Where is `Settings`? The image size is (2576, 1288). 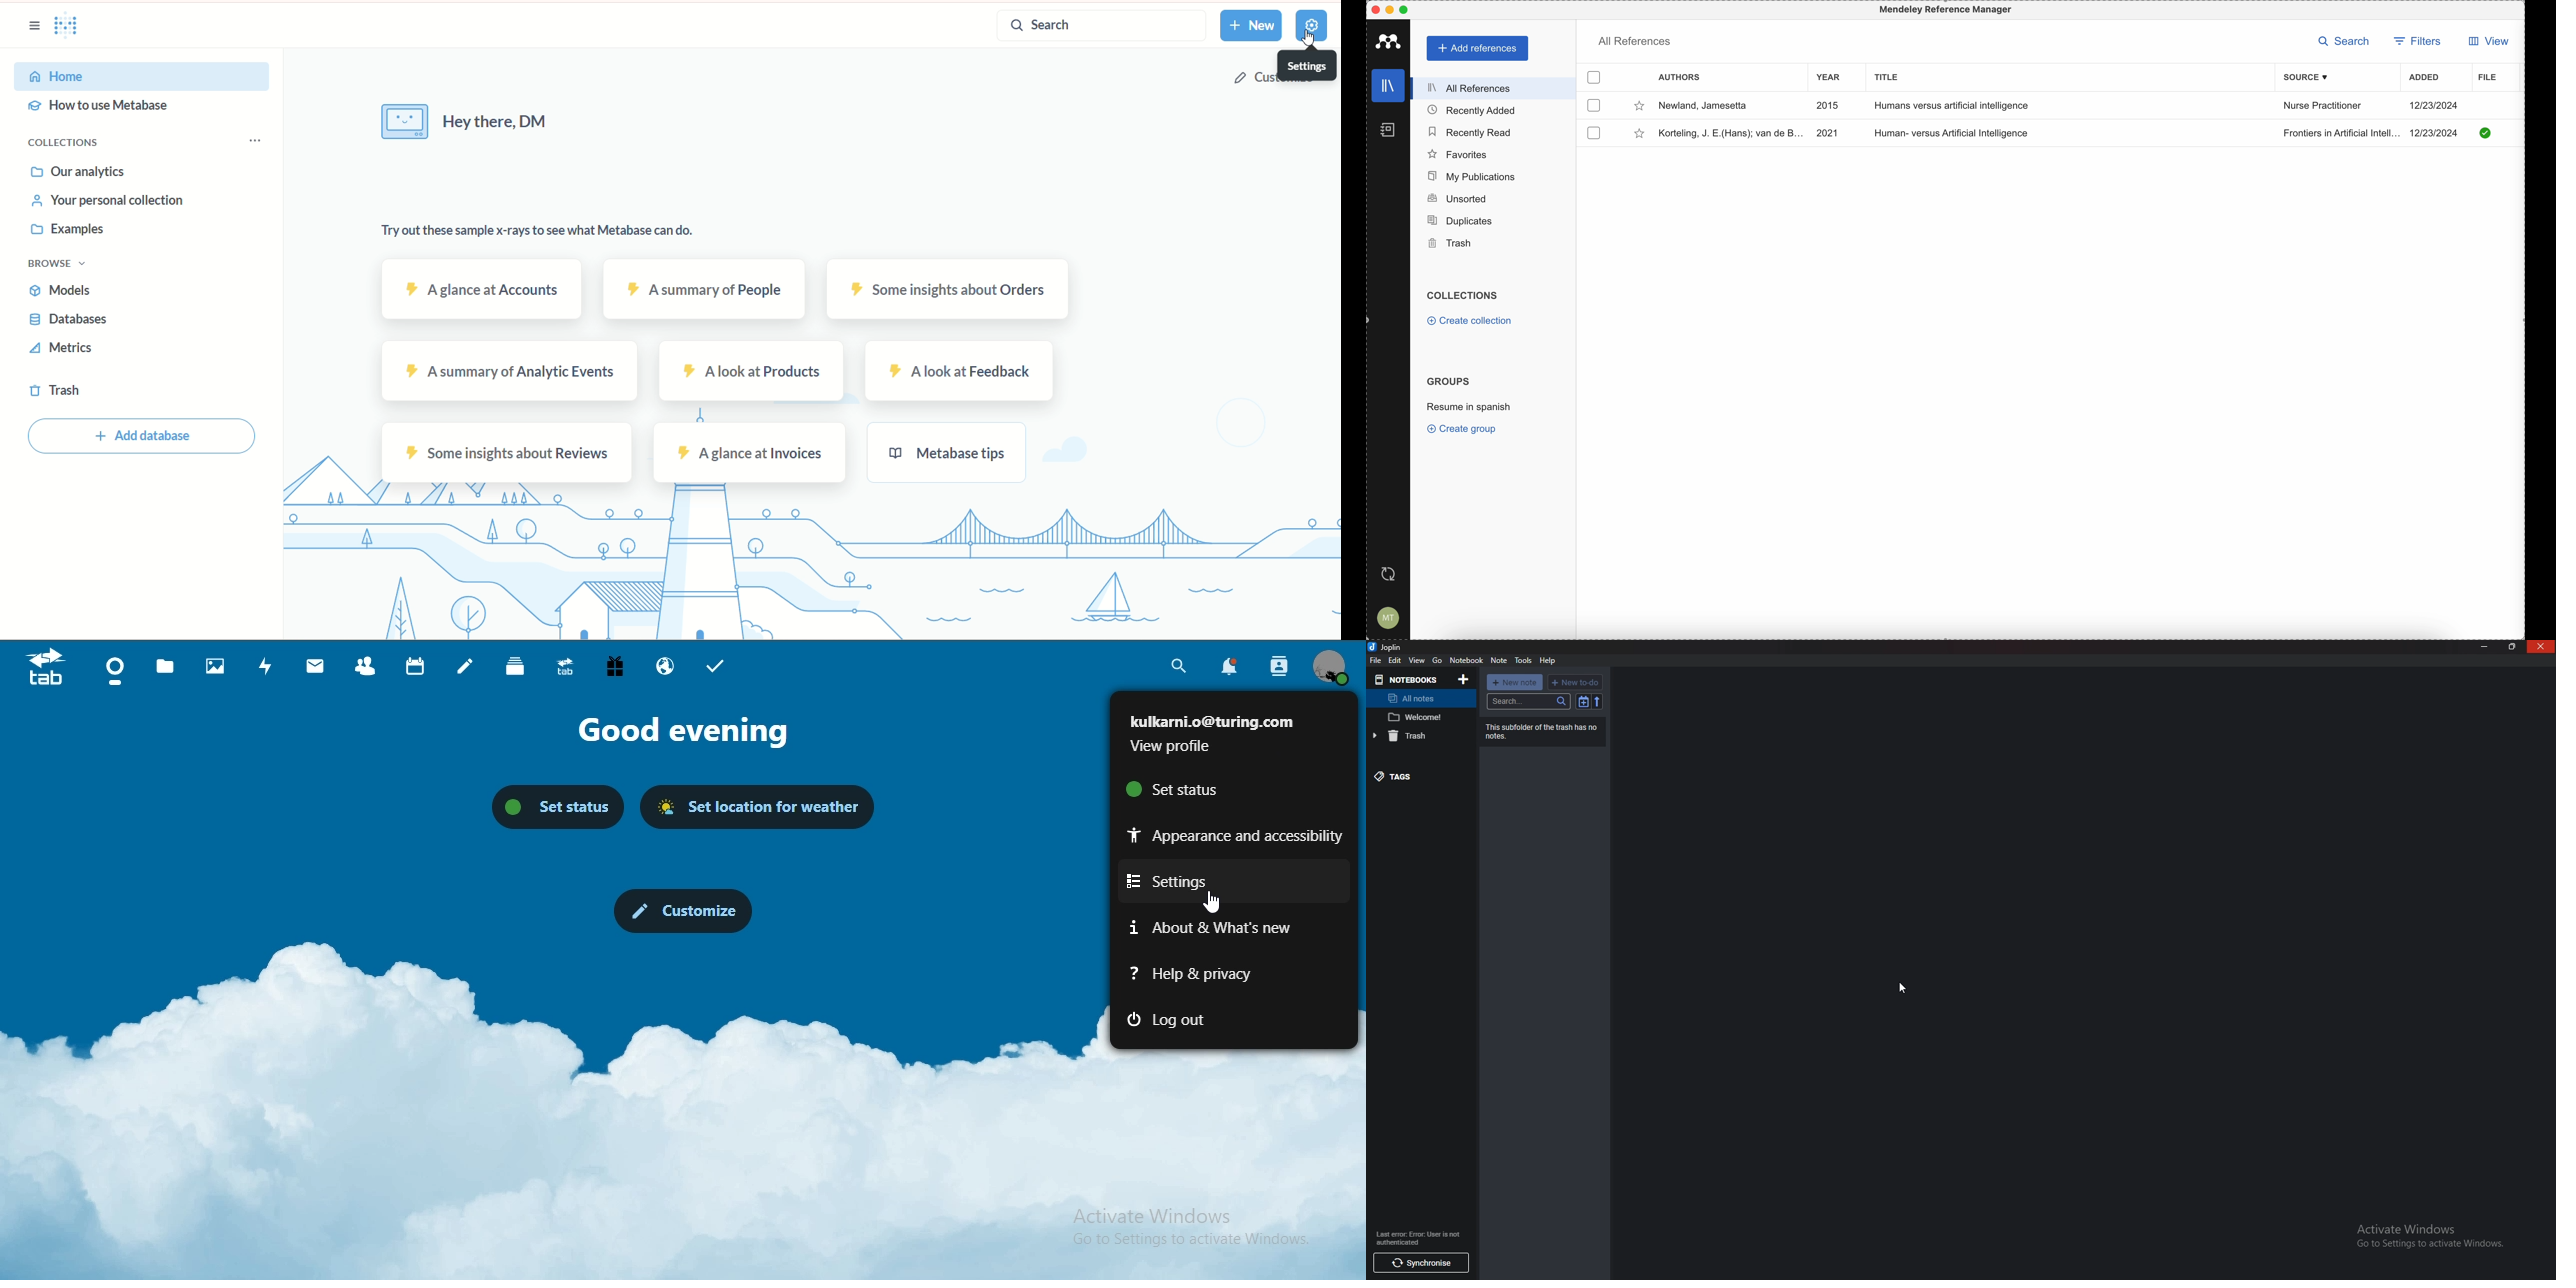
Settings is located at coordinates (1305, 66).